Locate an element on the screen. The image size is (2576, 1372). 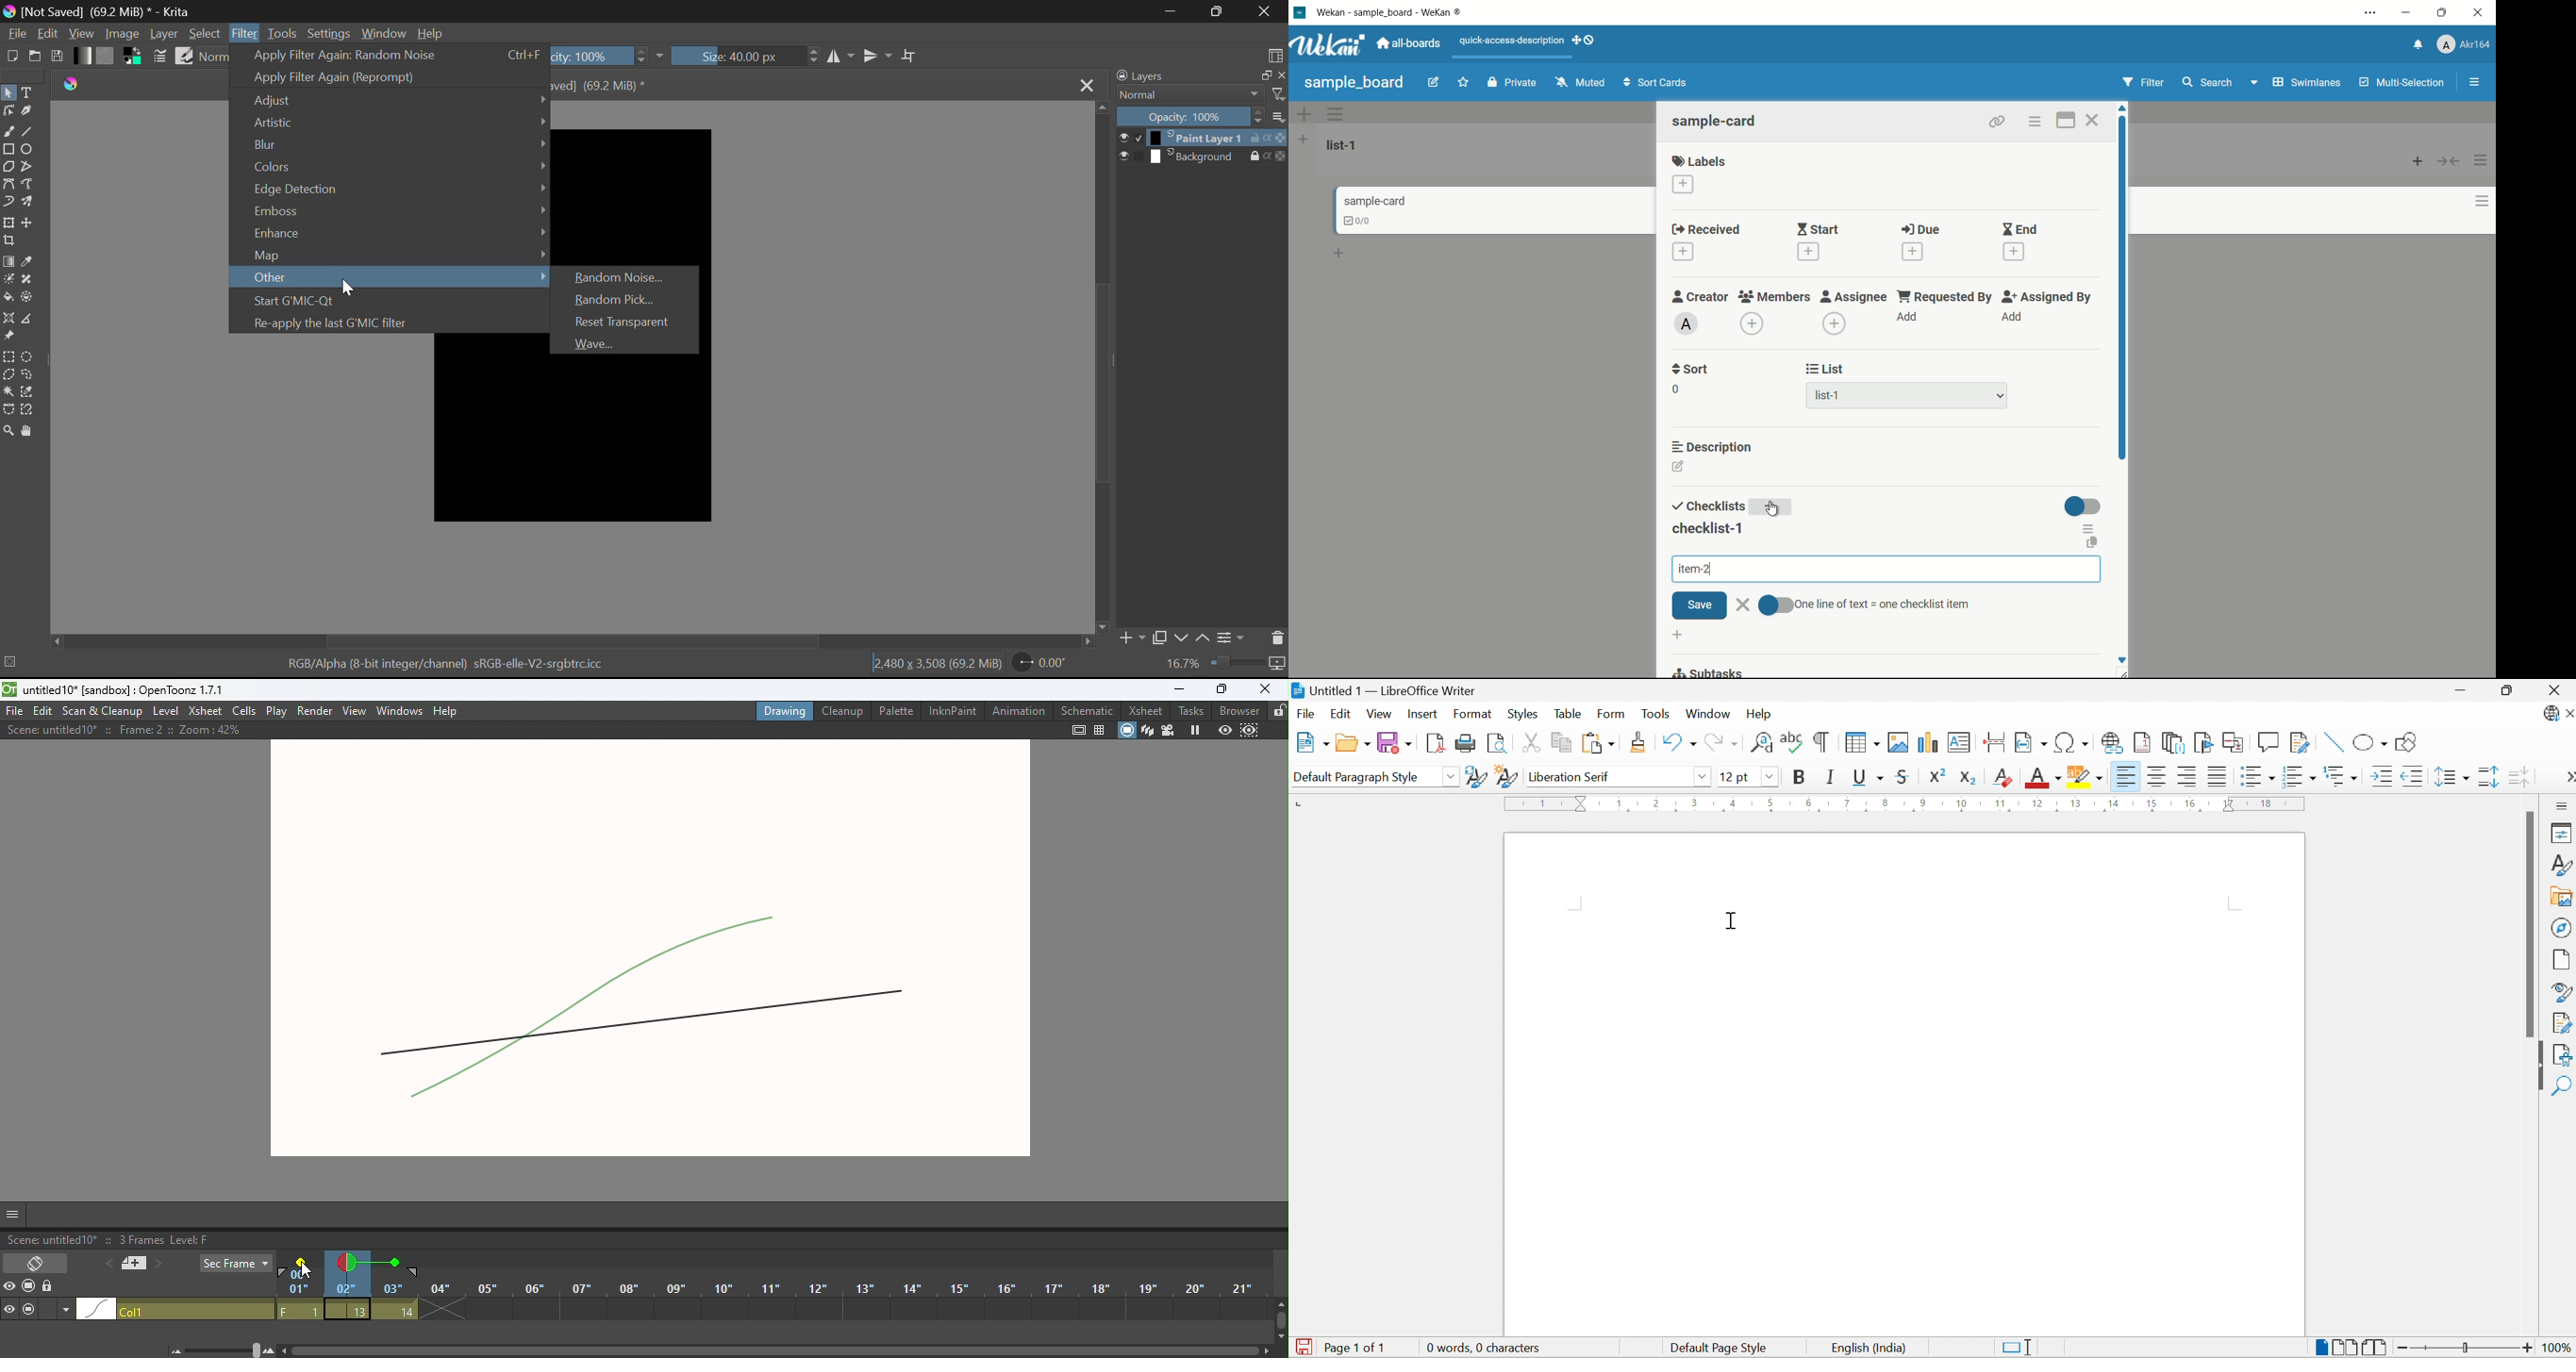
Select is located at coordinates (205, 34).